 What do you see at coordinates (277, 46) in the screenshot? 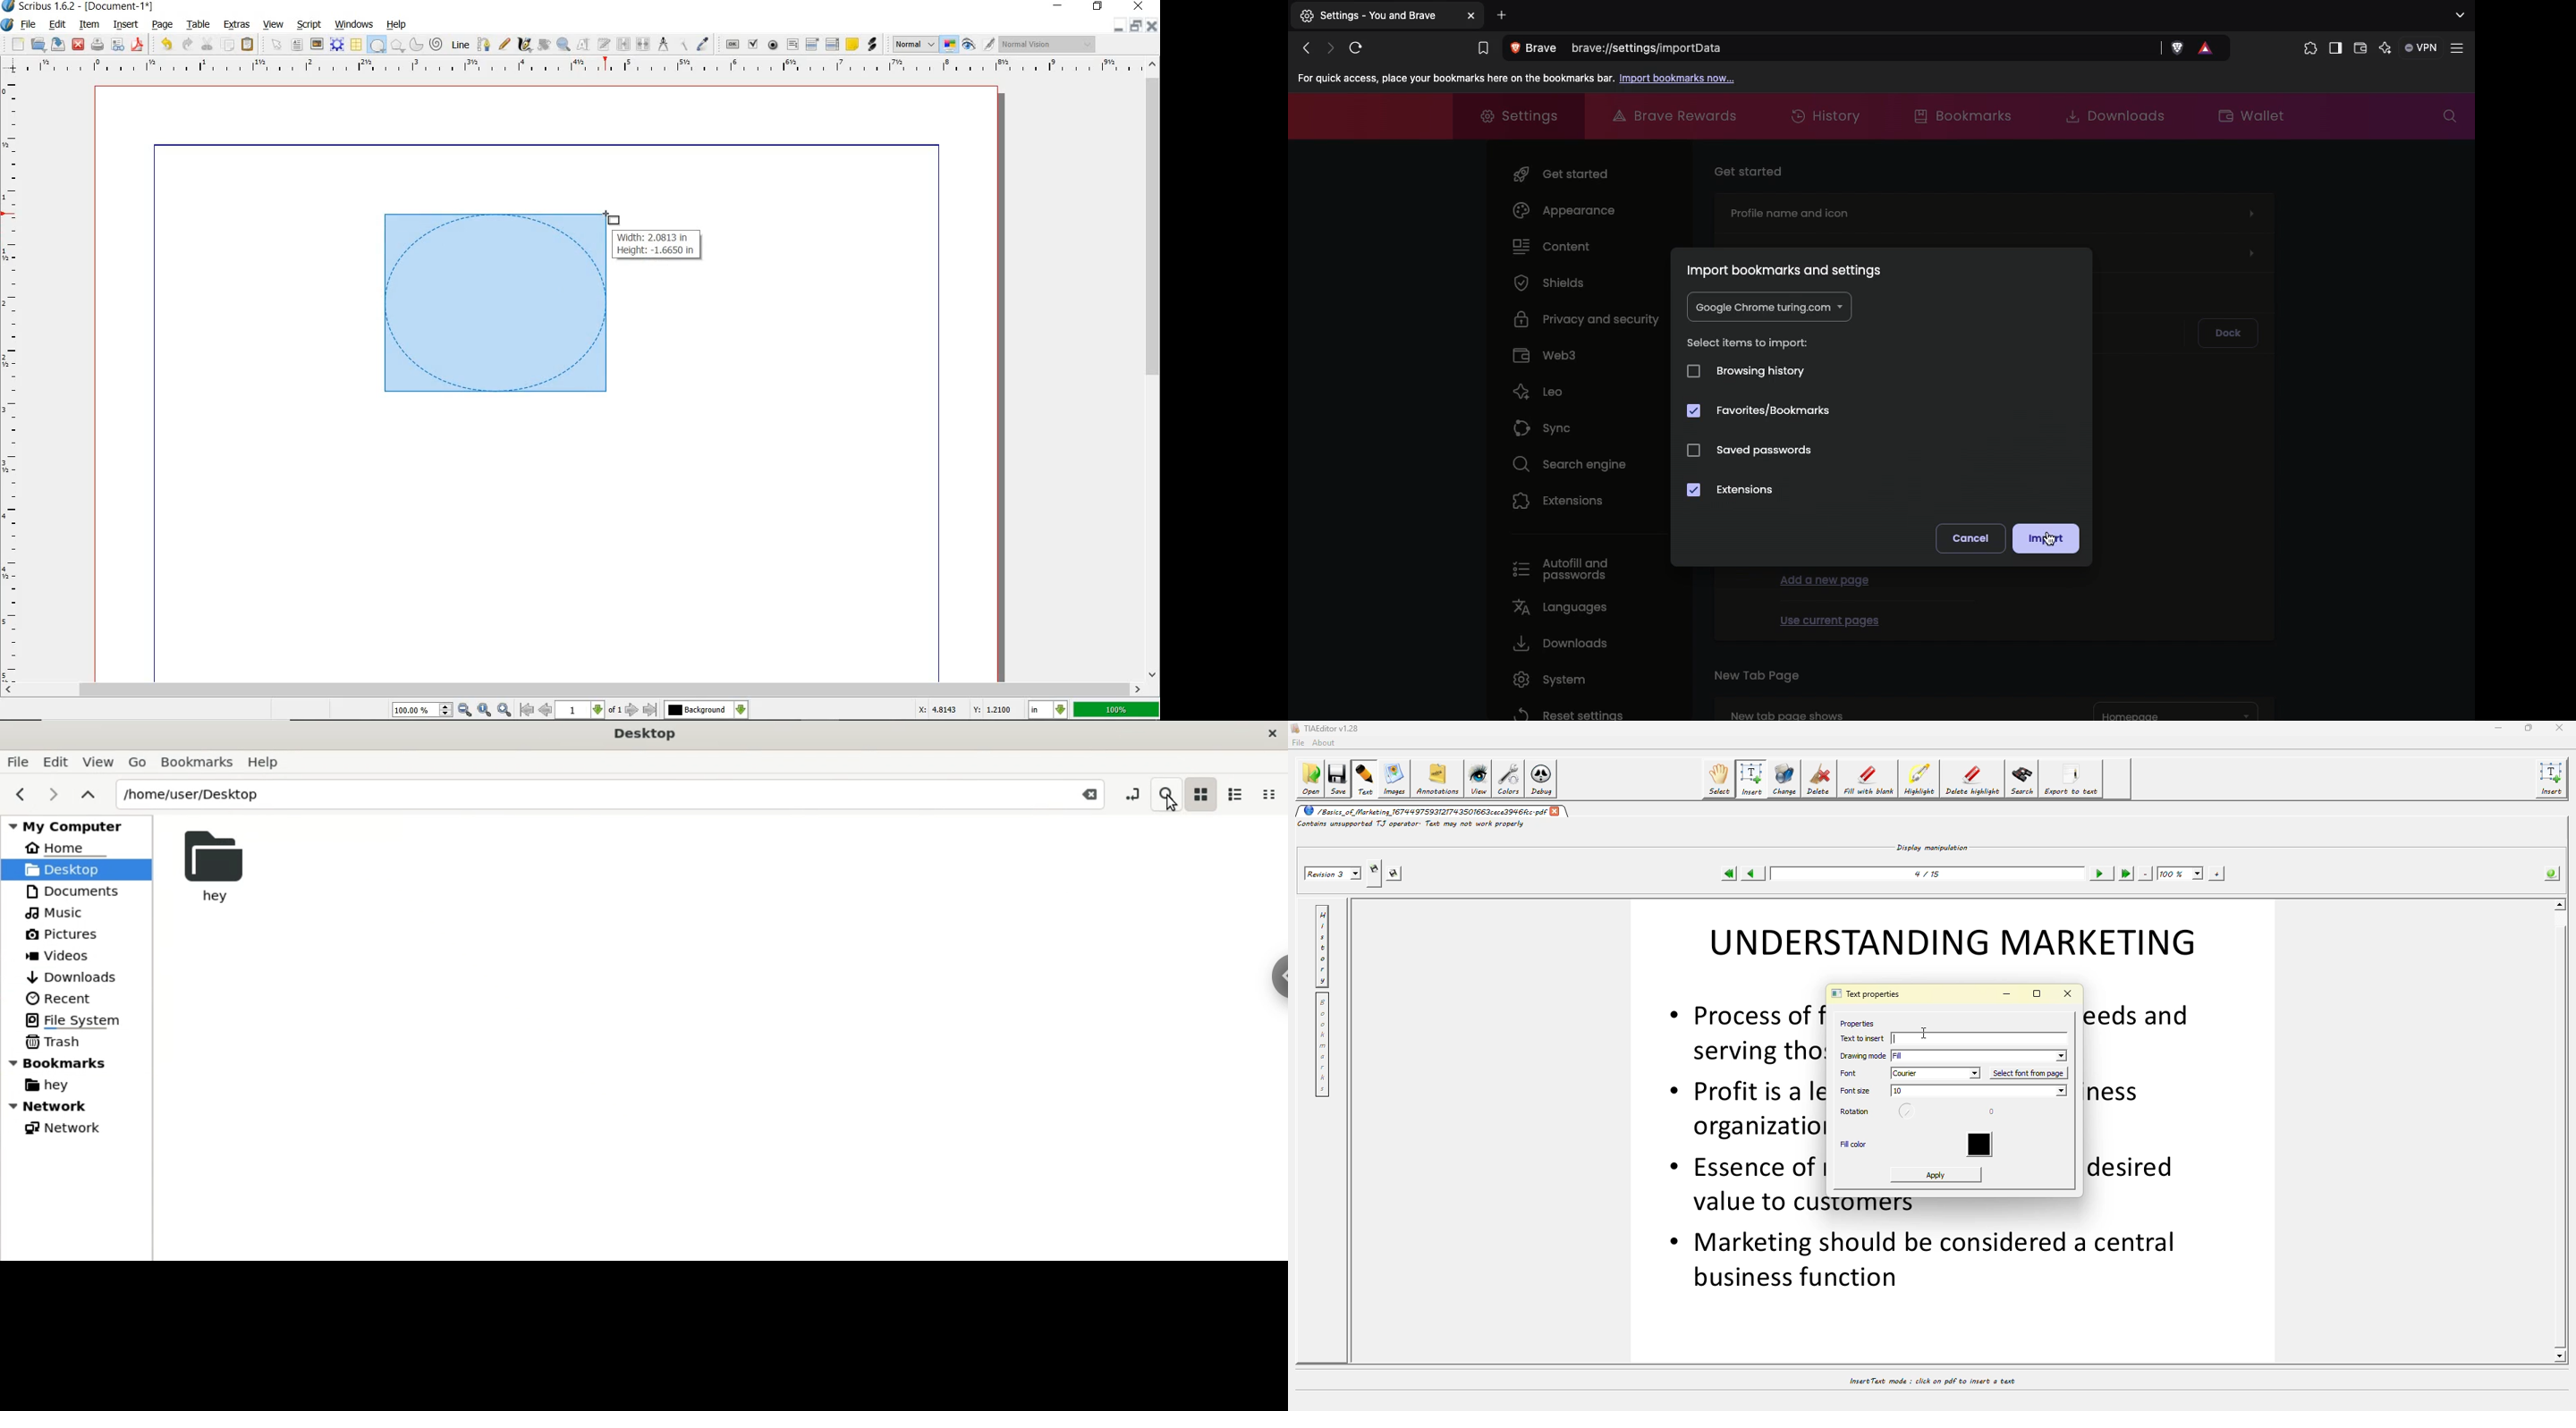
I see `SELECT` at bounding box center [277, 46].